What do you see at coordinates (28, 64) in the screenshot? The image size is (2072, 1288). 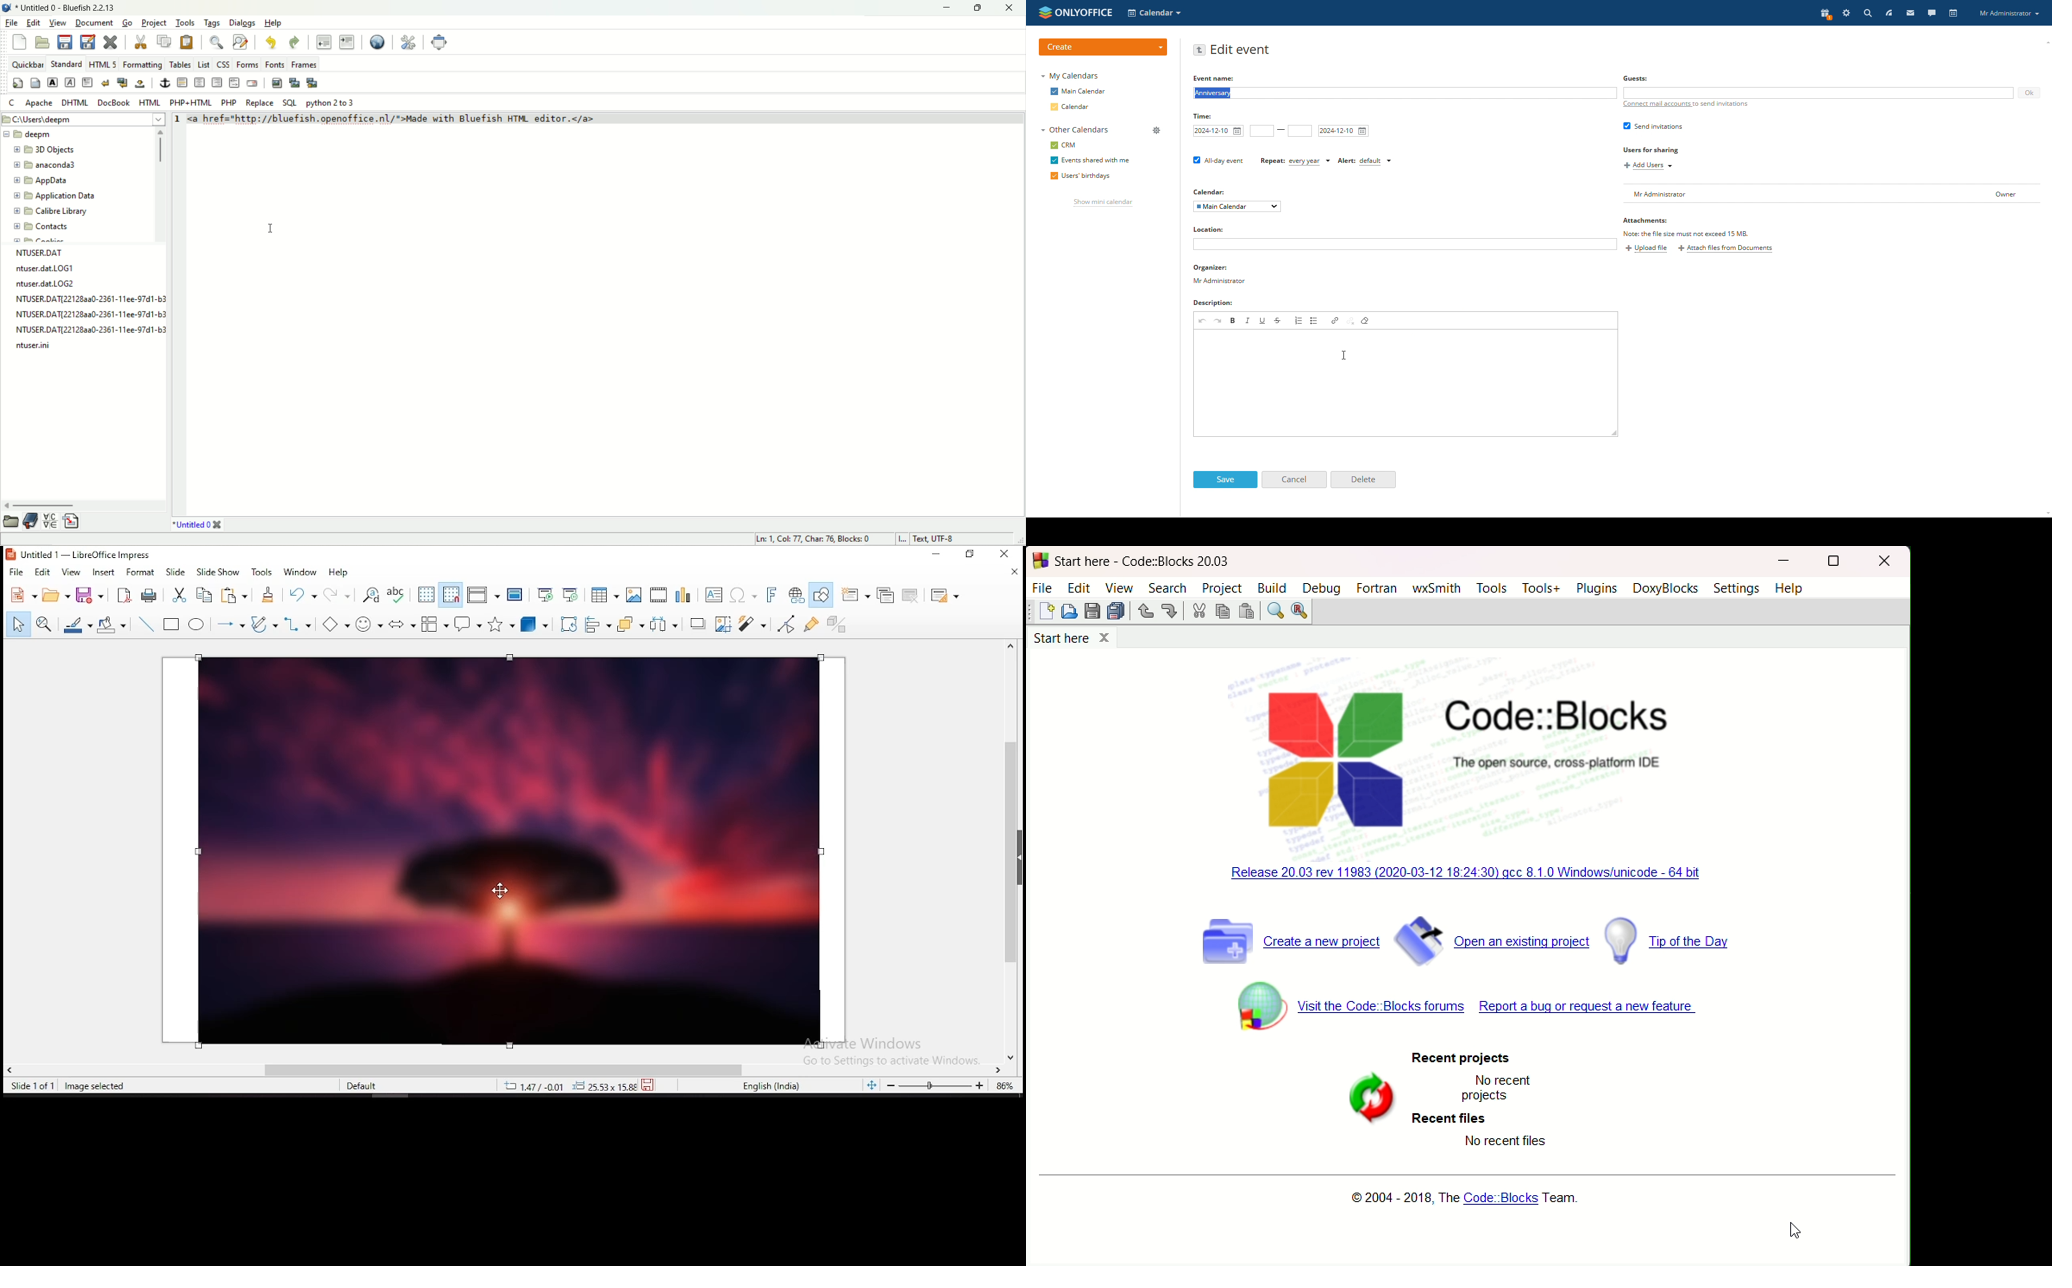 I see `quickbar` at bounding box center [28, 64].